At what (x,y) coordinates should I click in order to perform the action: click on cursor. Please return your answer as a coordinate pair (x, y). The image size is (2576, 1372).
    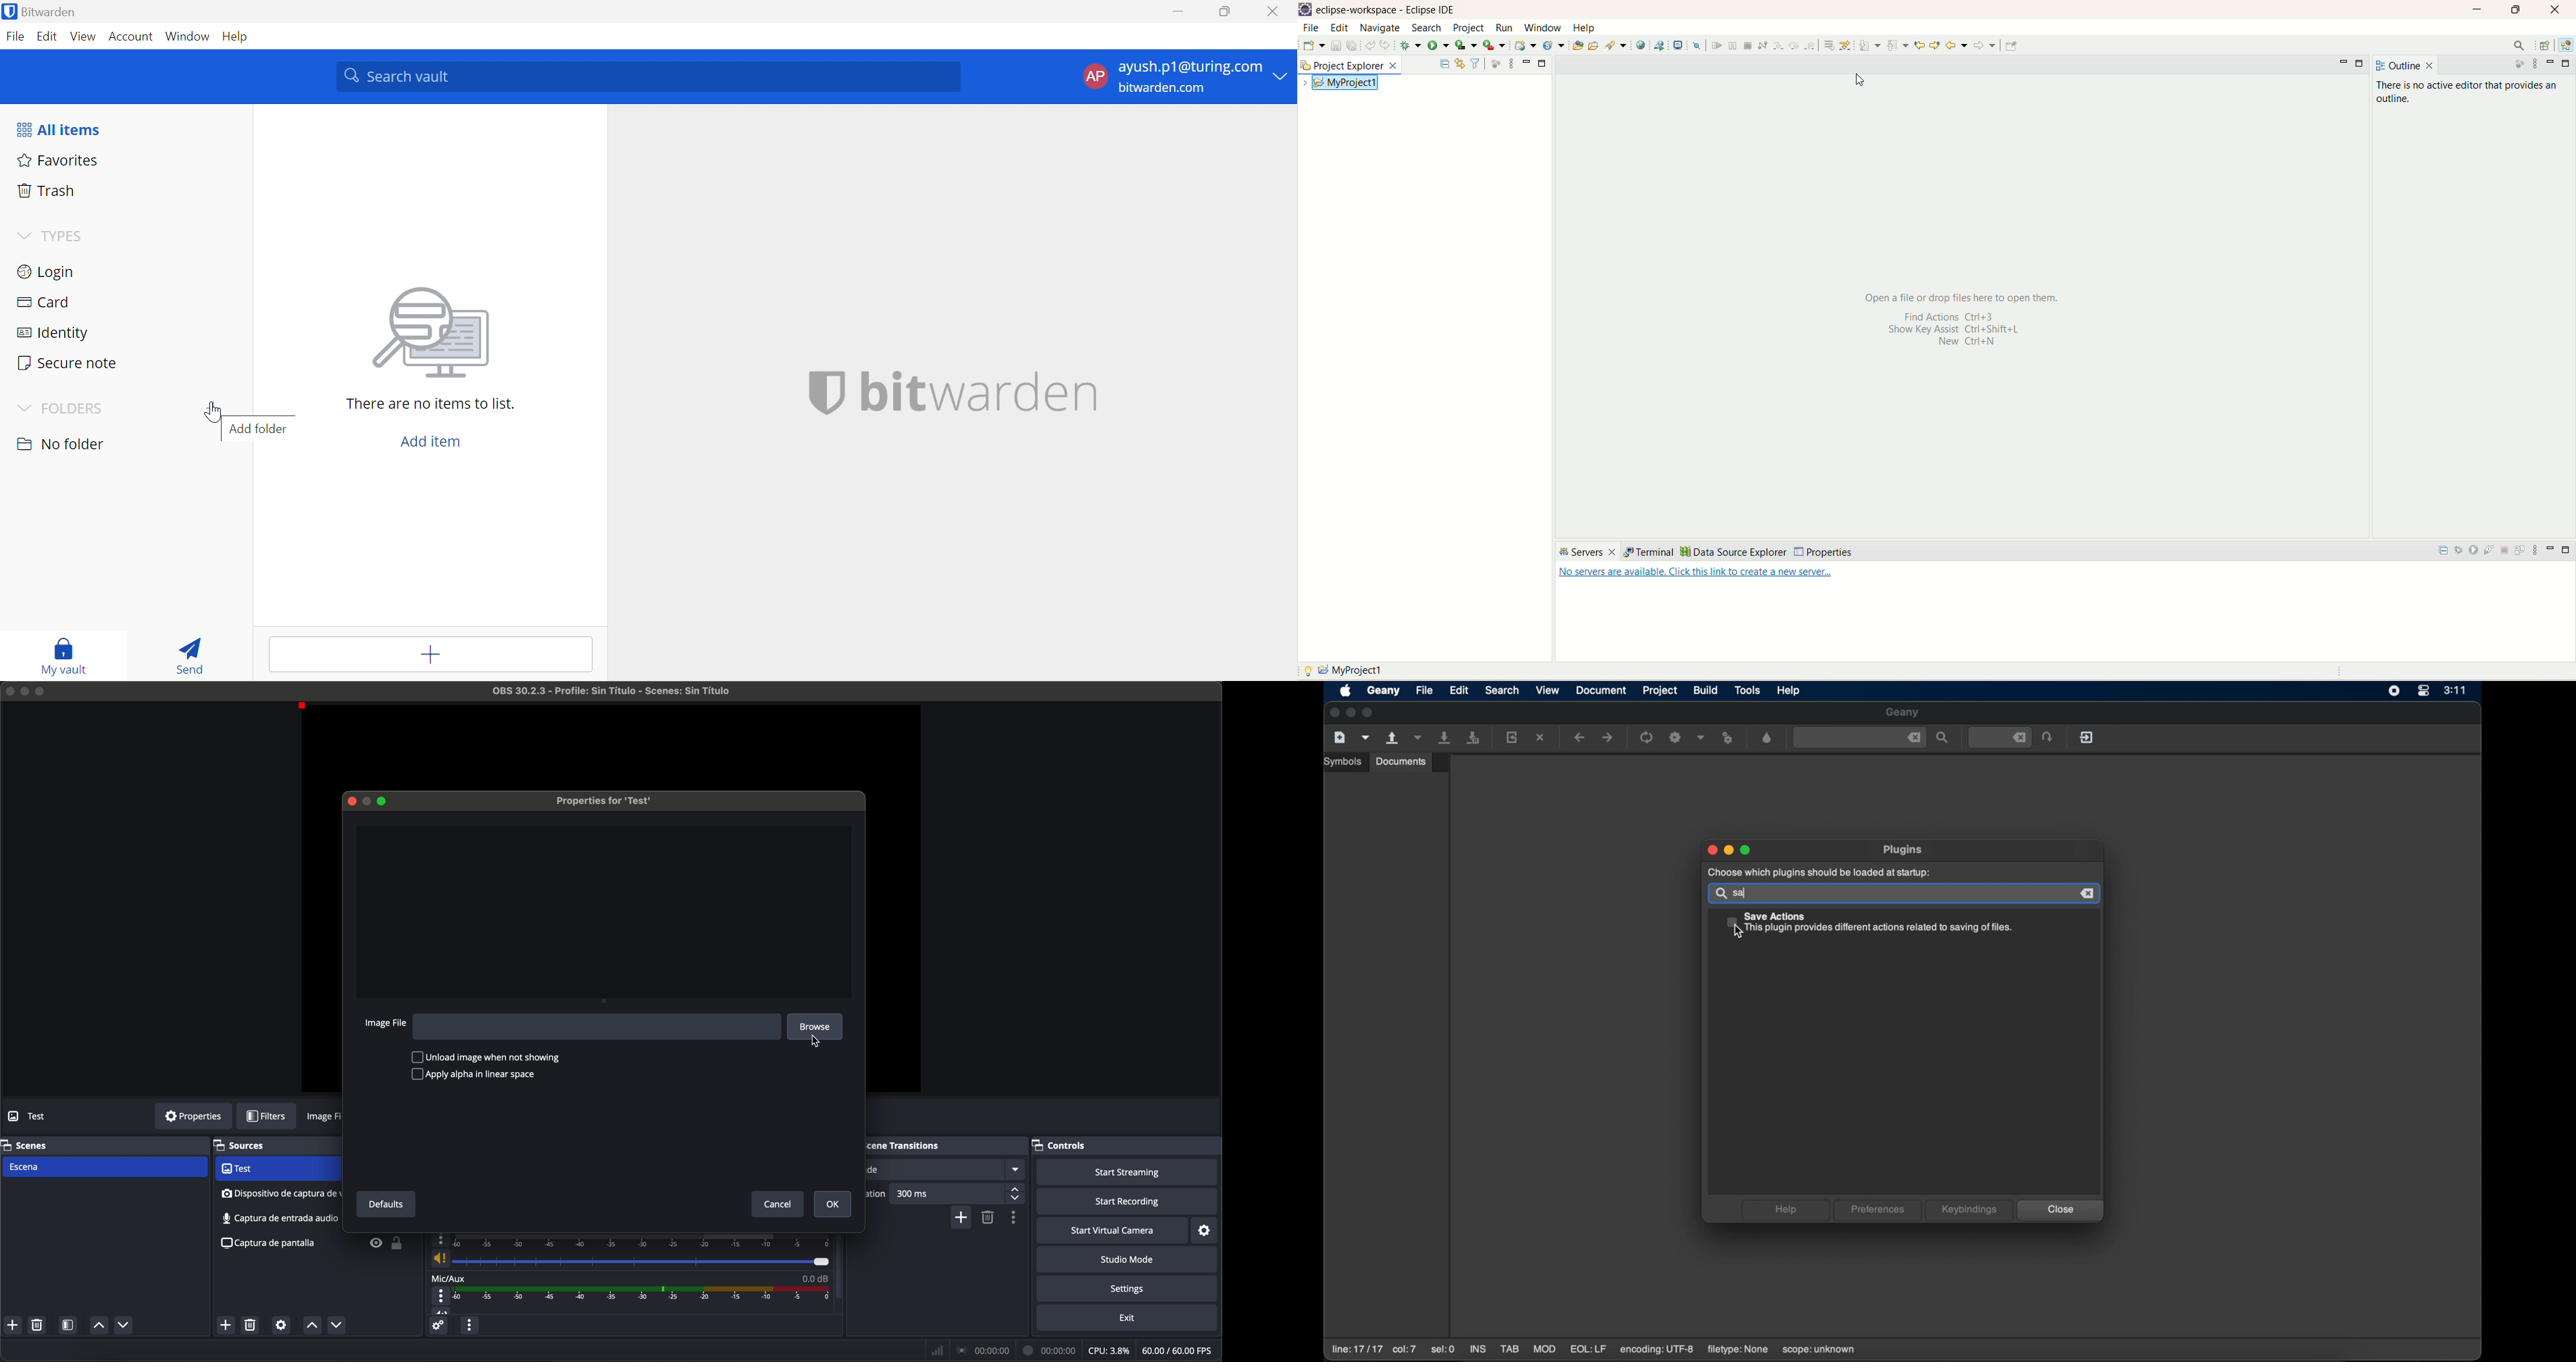
    Looking at the image, I should click on (814, 1040).